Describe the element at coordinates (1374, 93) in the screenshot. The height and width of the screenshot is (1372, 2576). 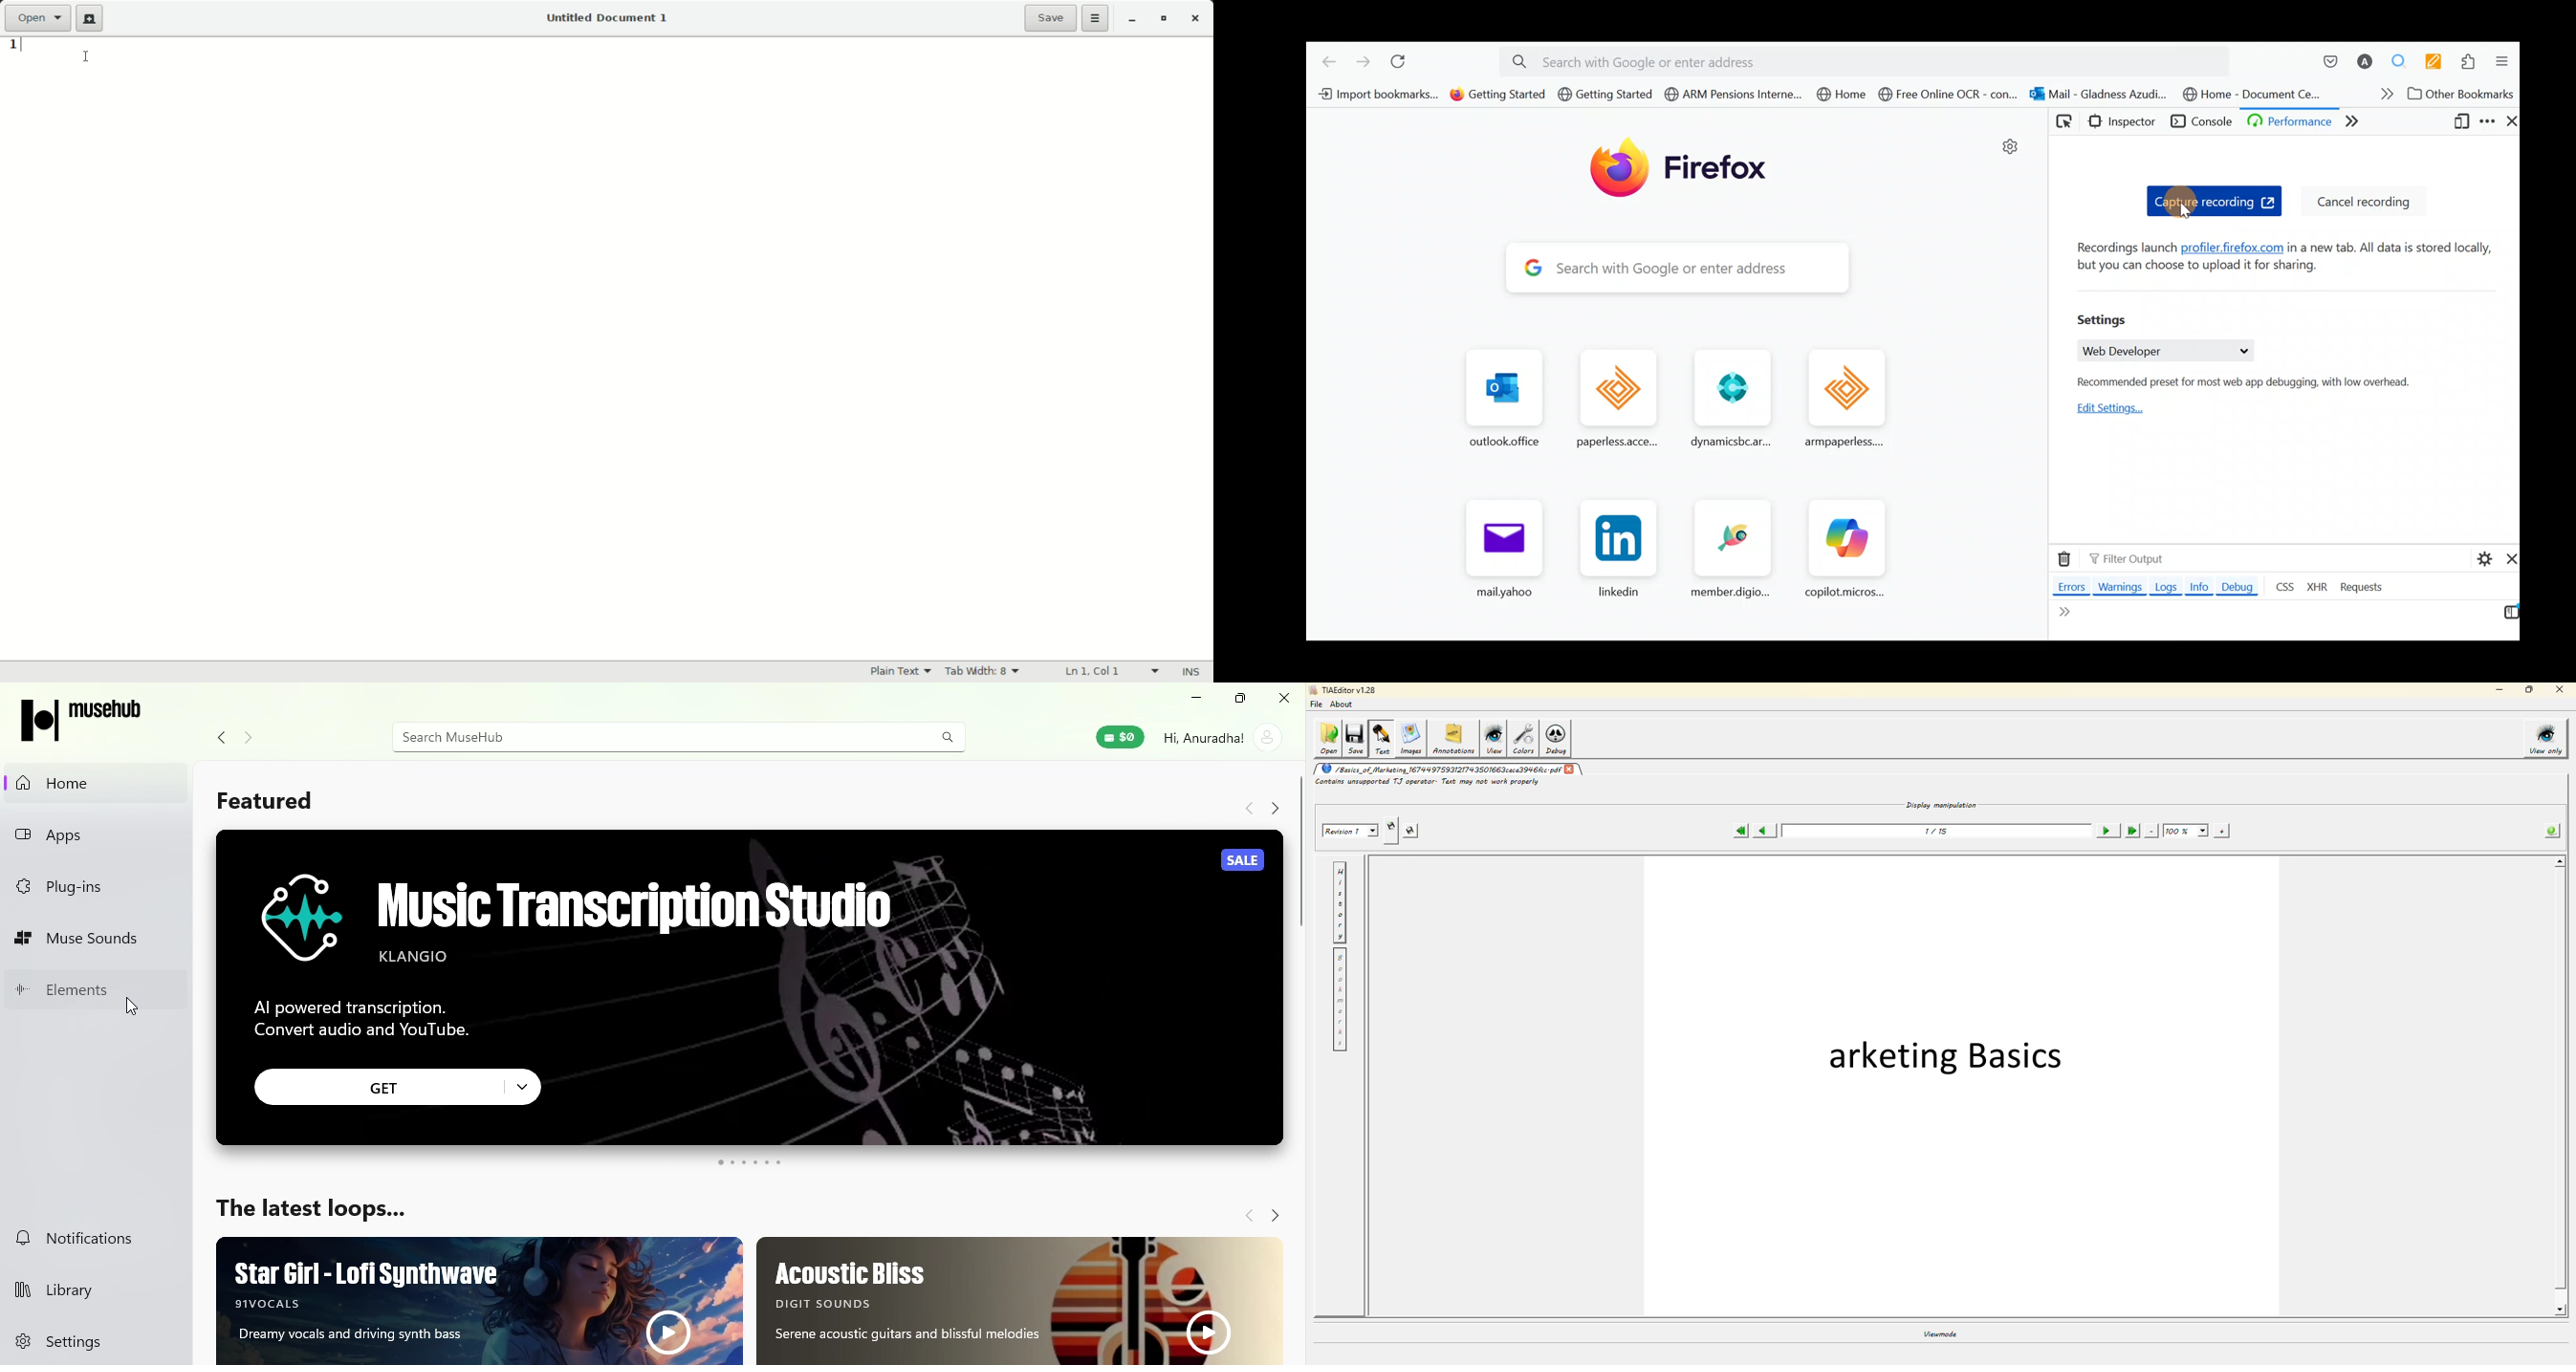
I see `Bookmark 1` at that location.